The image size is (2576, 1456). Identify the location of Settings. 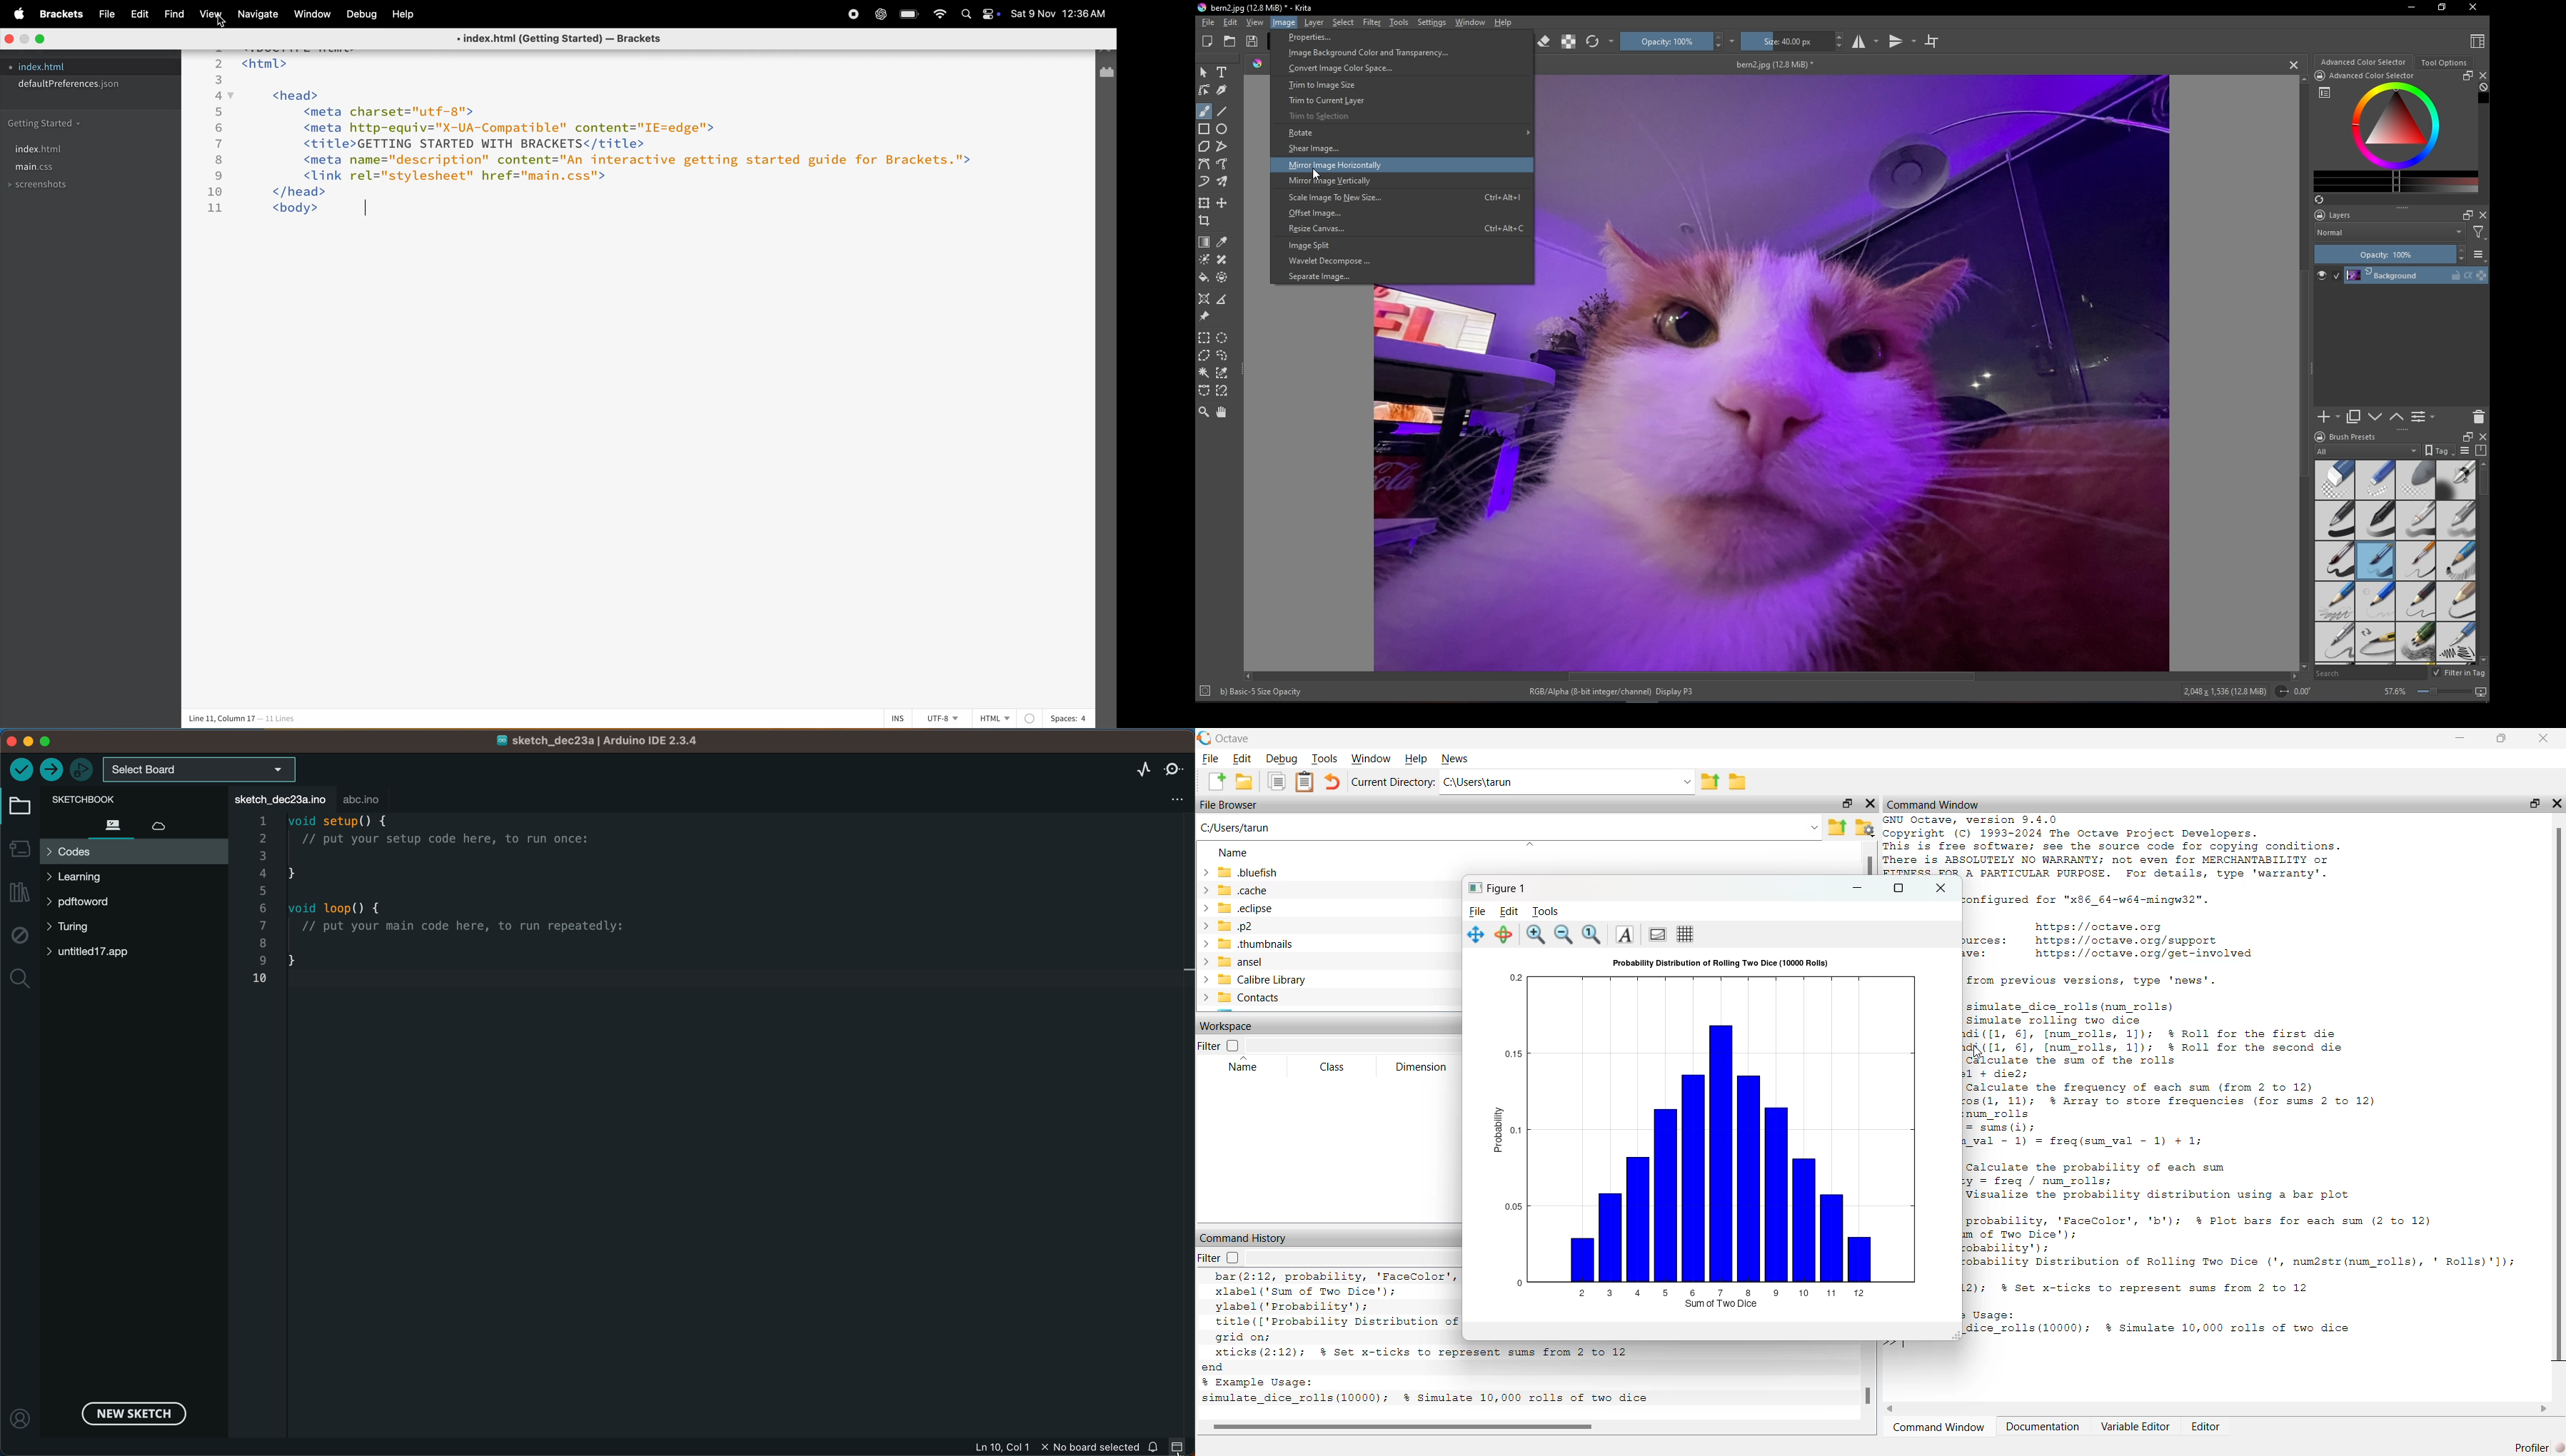
(1433, 23).